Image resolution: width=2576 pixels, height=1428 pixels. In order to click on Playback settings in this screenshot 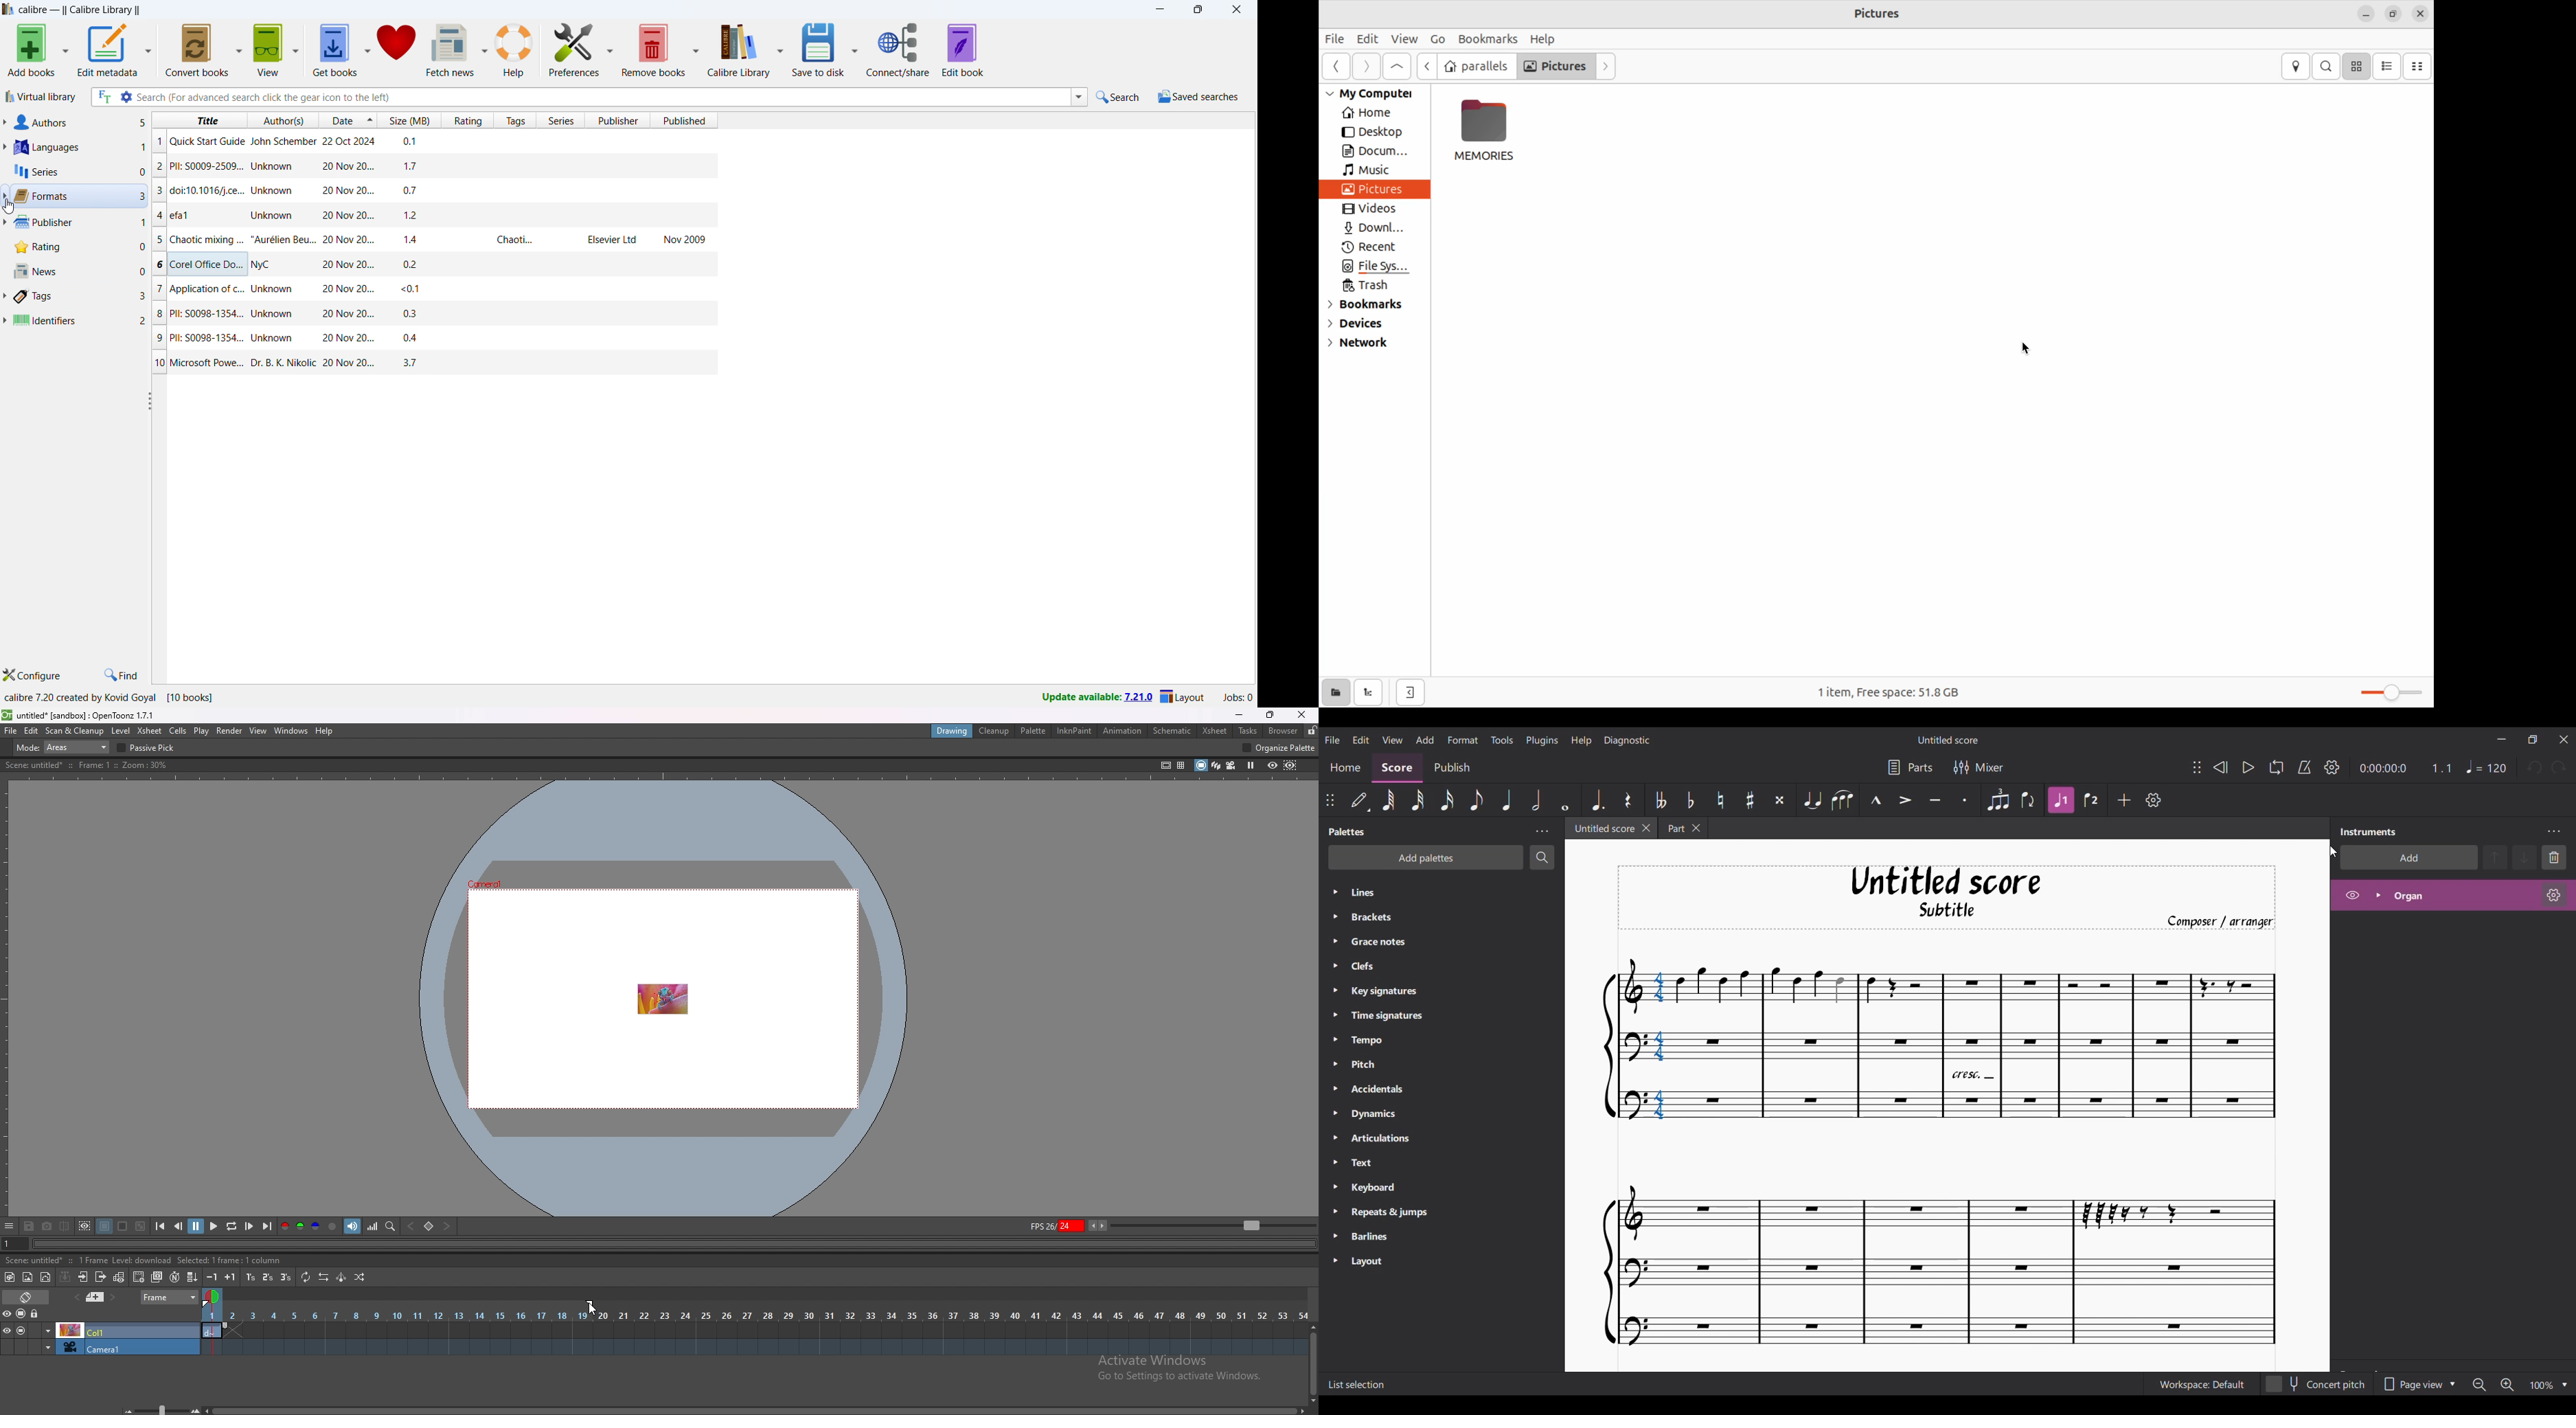, I will do `click(2332, 767)`.